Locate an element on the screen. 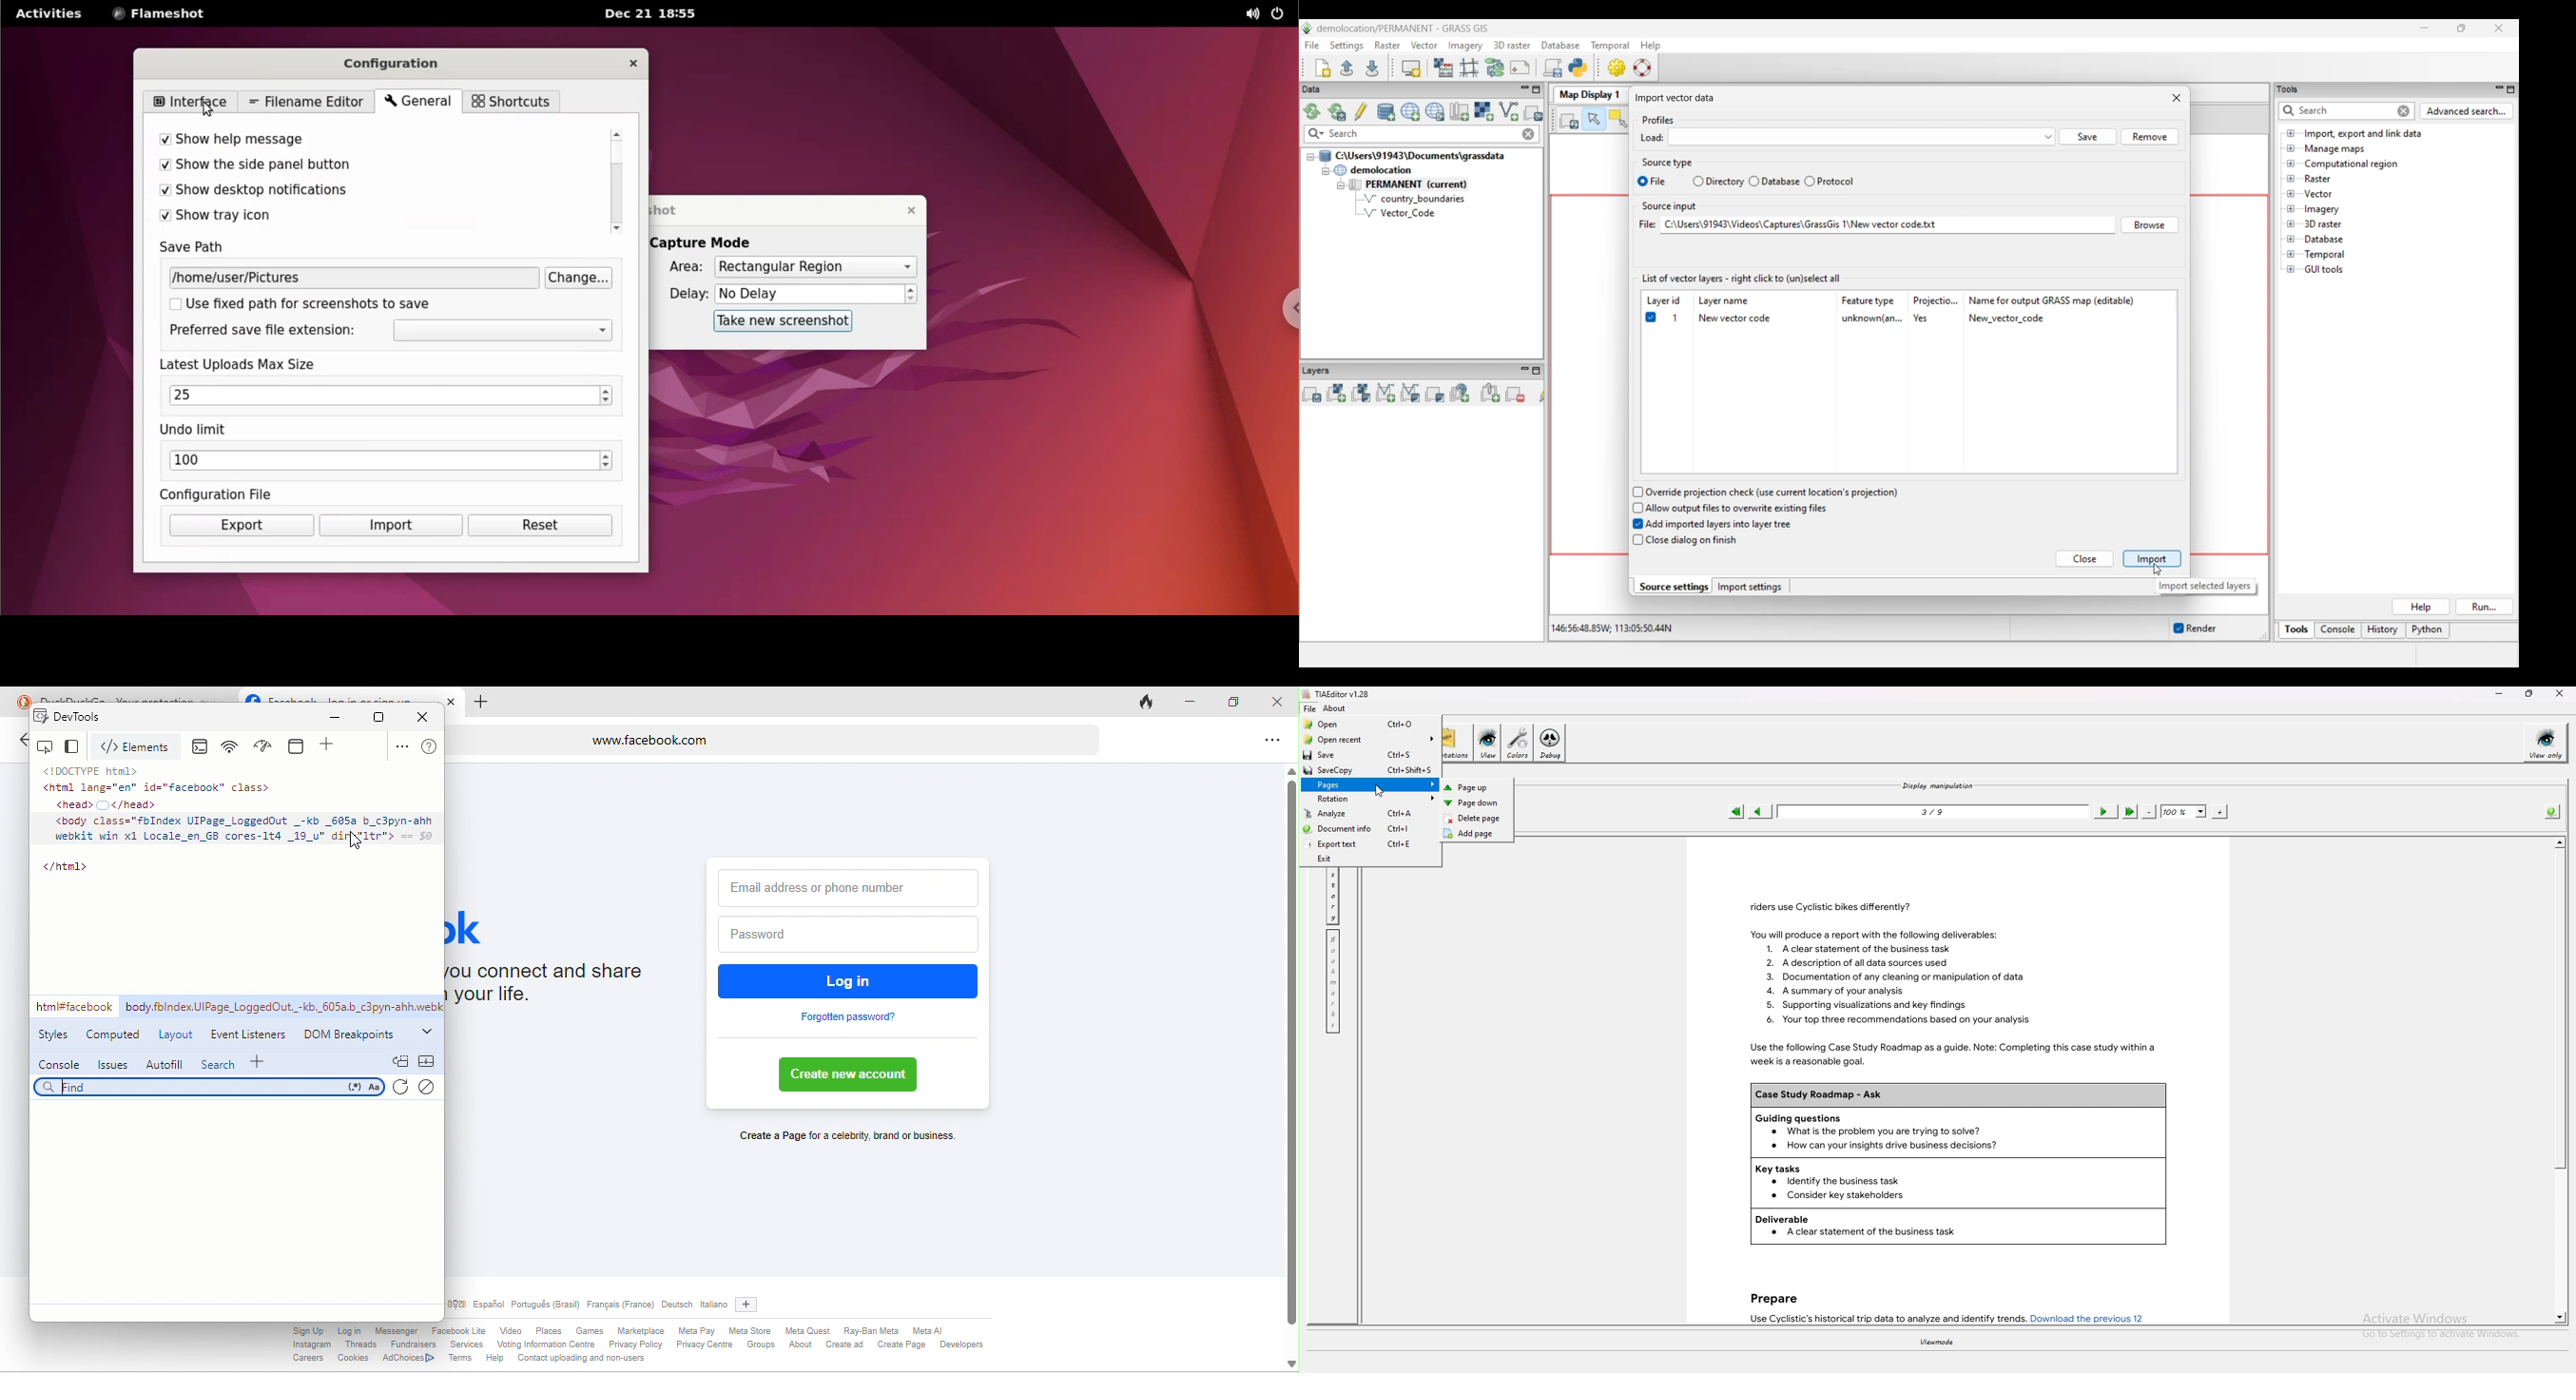  scroll bar is located at coordinates (614, 179).